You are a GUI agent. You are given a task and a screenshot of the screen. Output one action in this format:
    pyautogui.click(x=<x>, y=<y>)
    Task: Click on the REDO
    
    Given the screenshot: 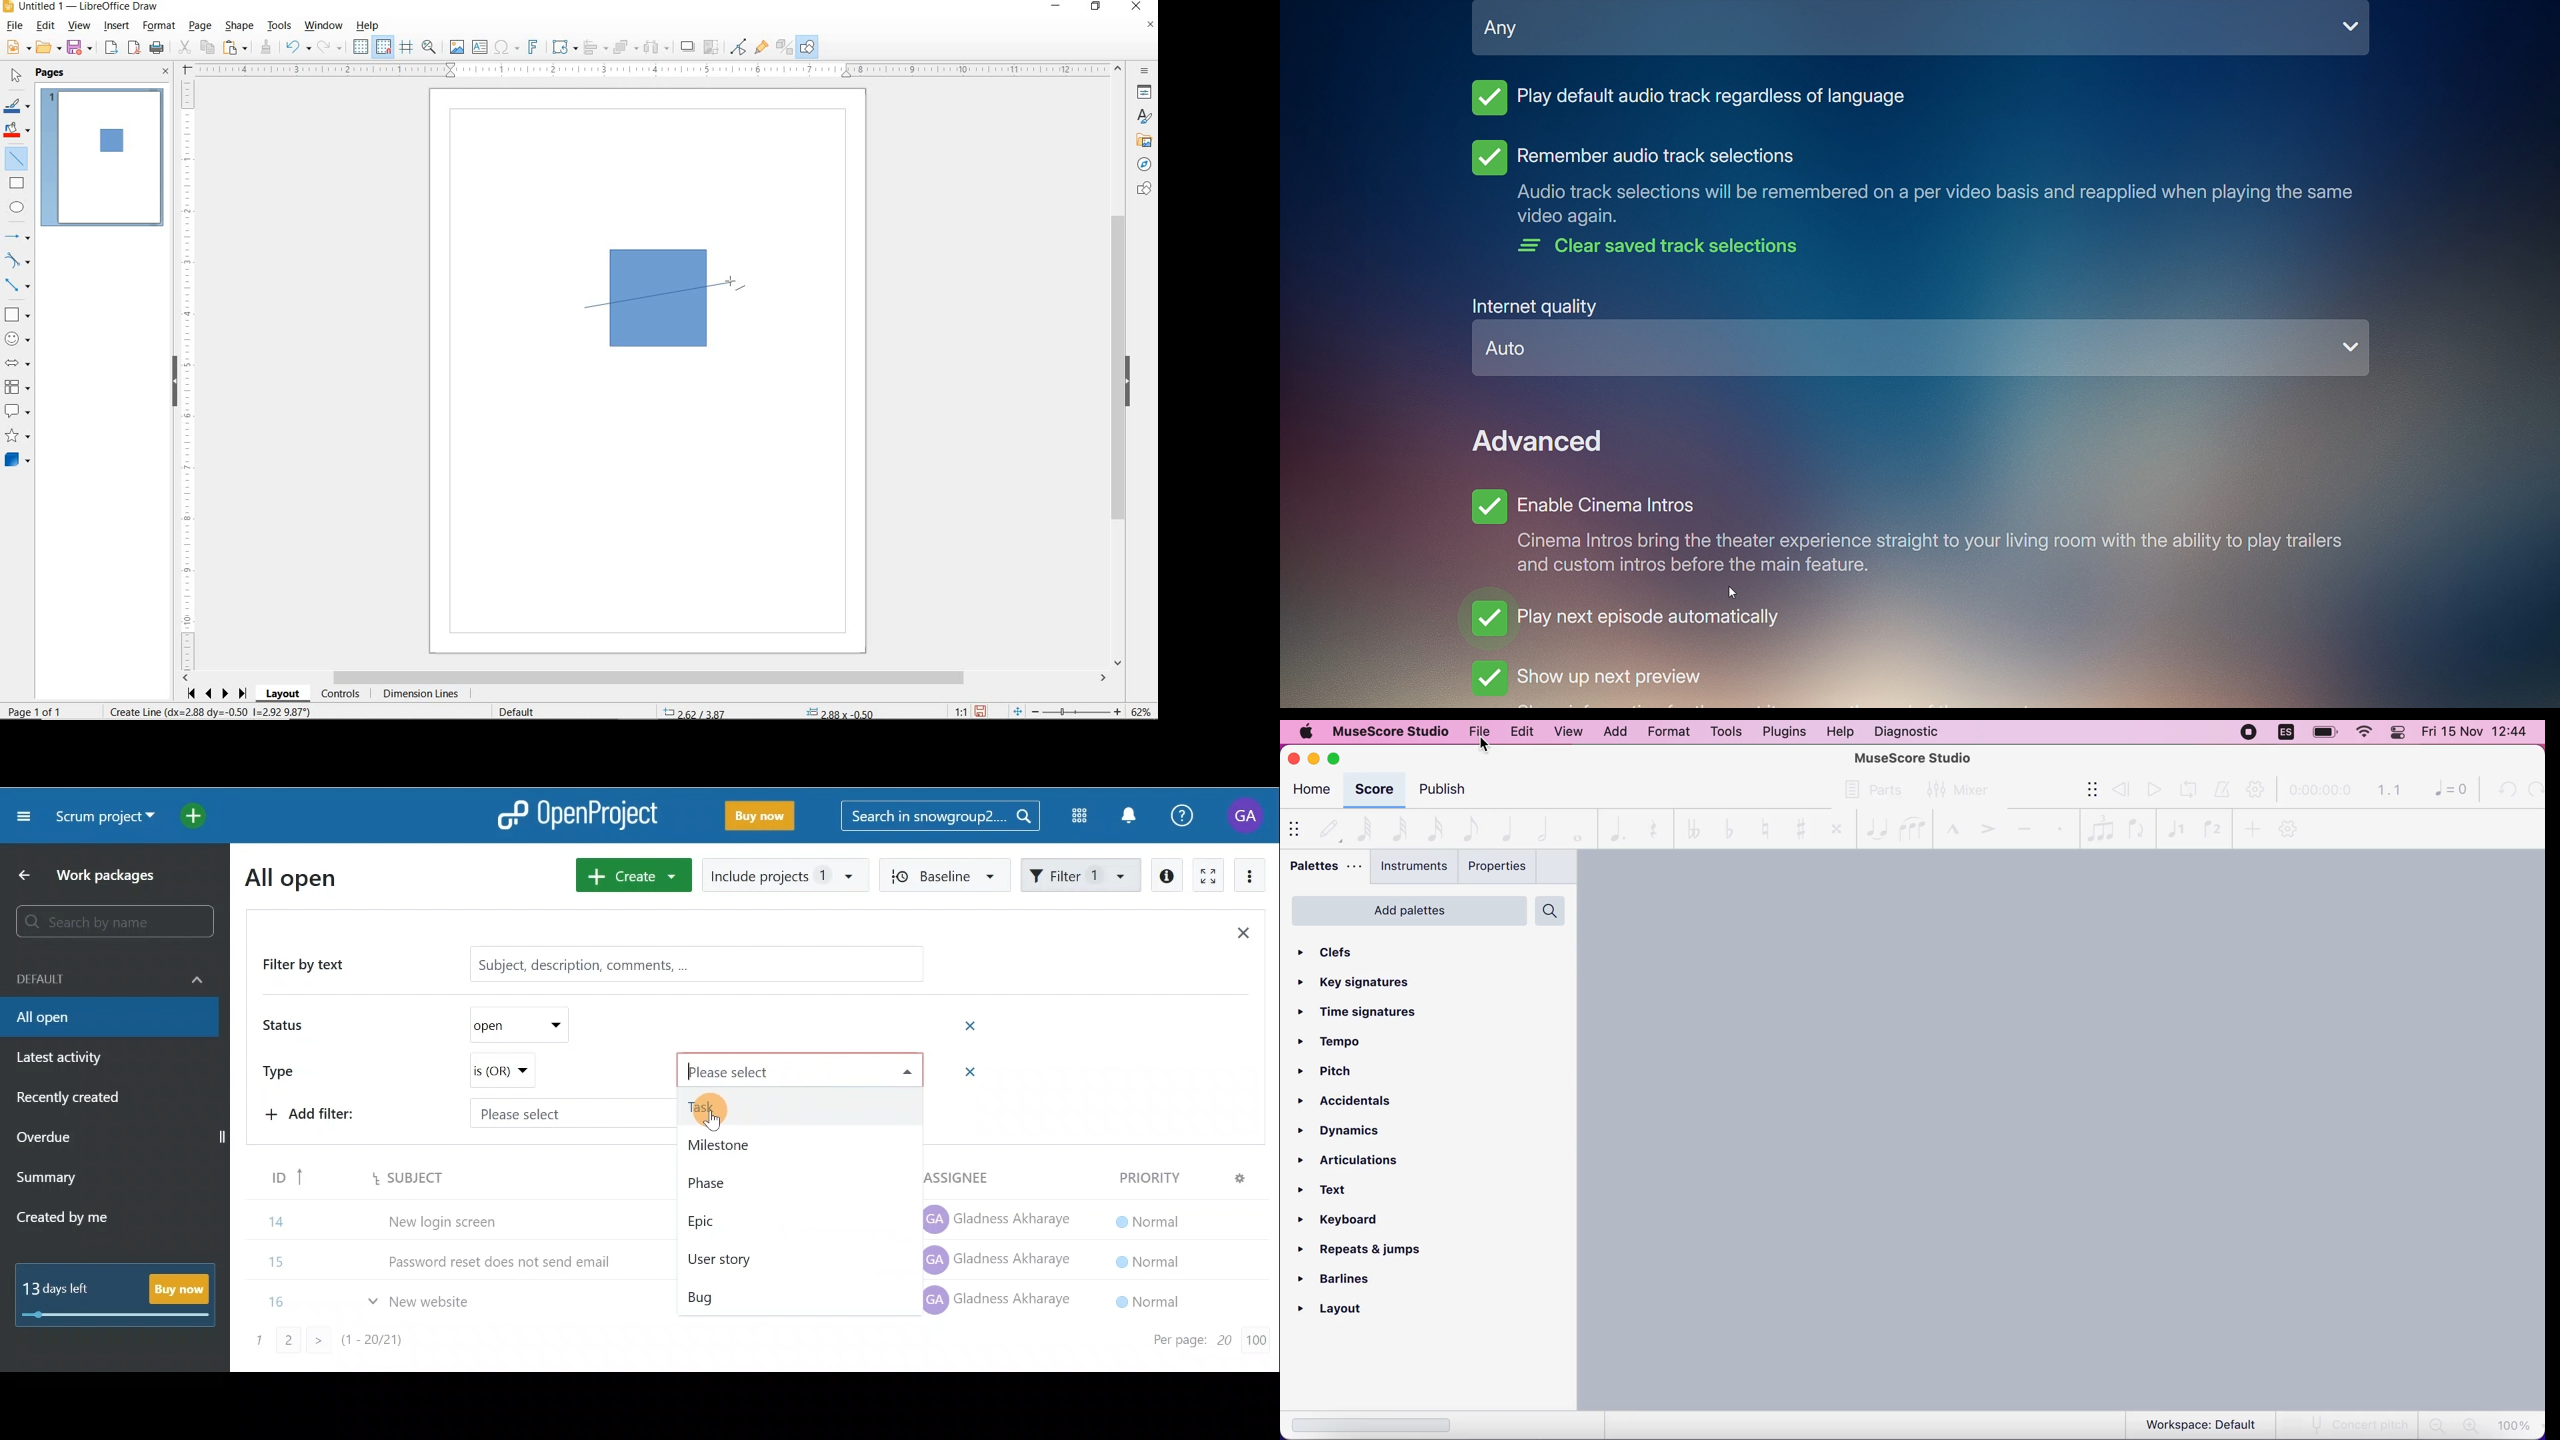 What is the action you would take?
    pyautogui.click(x=333, y=48)
    